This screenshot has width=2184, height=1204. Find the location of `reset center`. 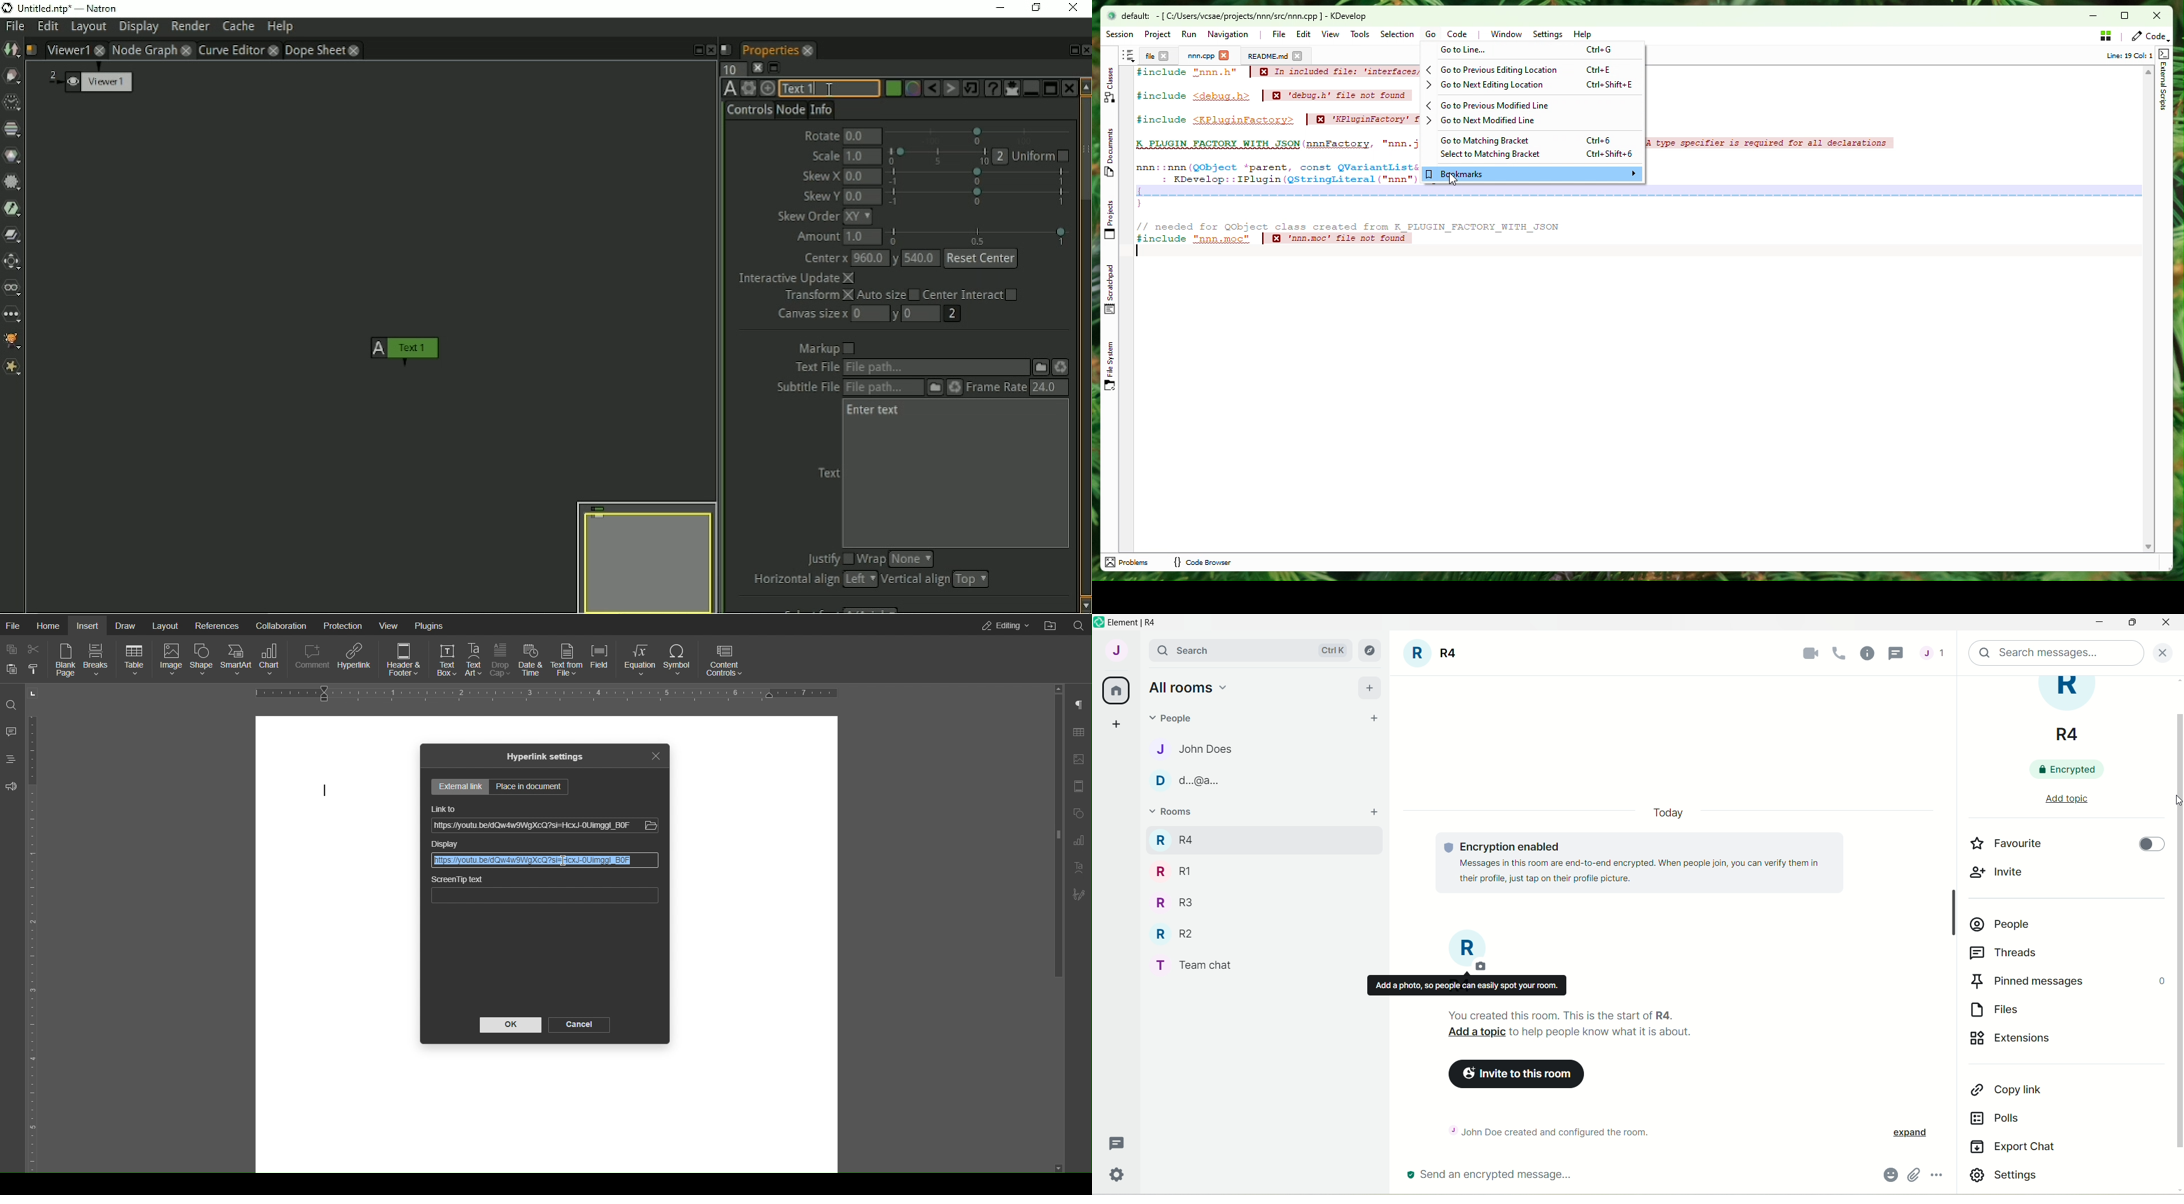

reset center is located at coordinates (981, 257).